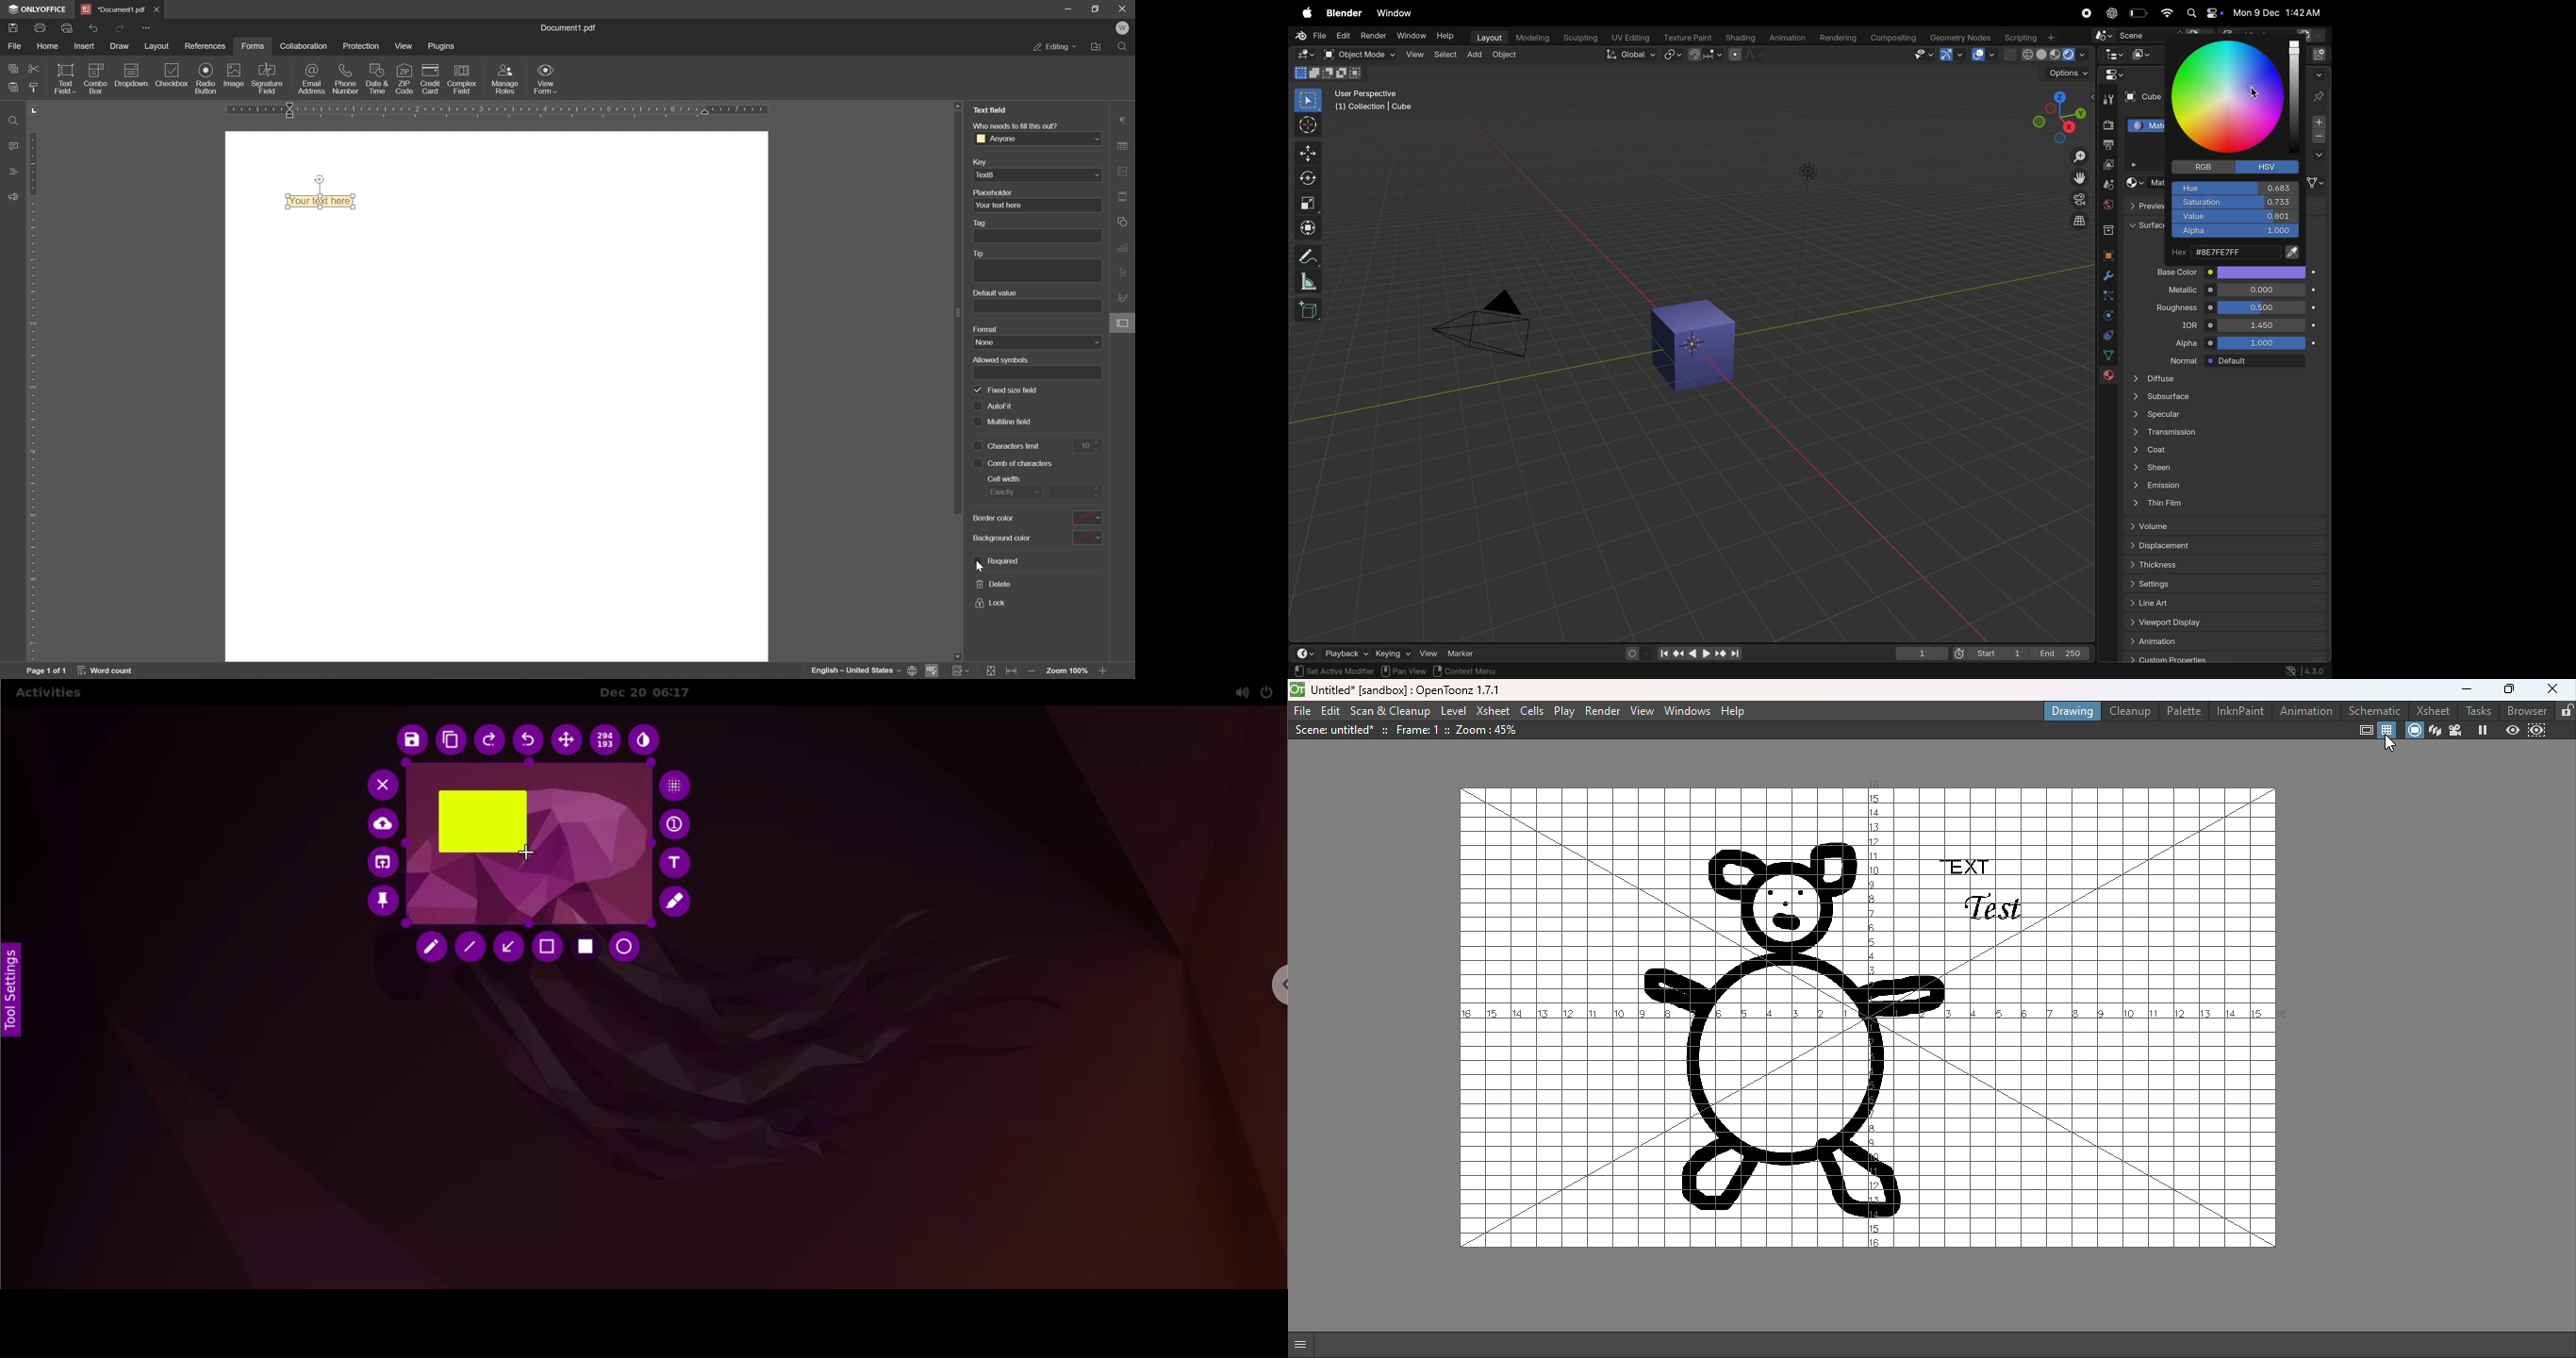  What do you see at coordinates (205, 48) in the screenshot?
I see `references` at bounding box center [205, 48].